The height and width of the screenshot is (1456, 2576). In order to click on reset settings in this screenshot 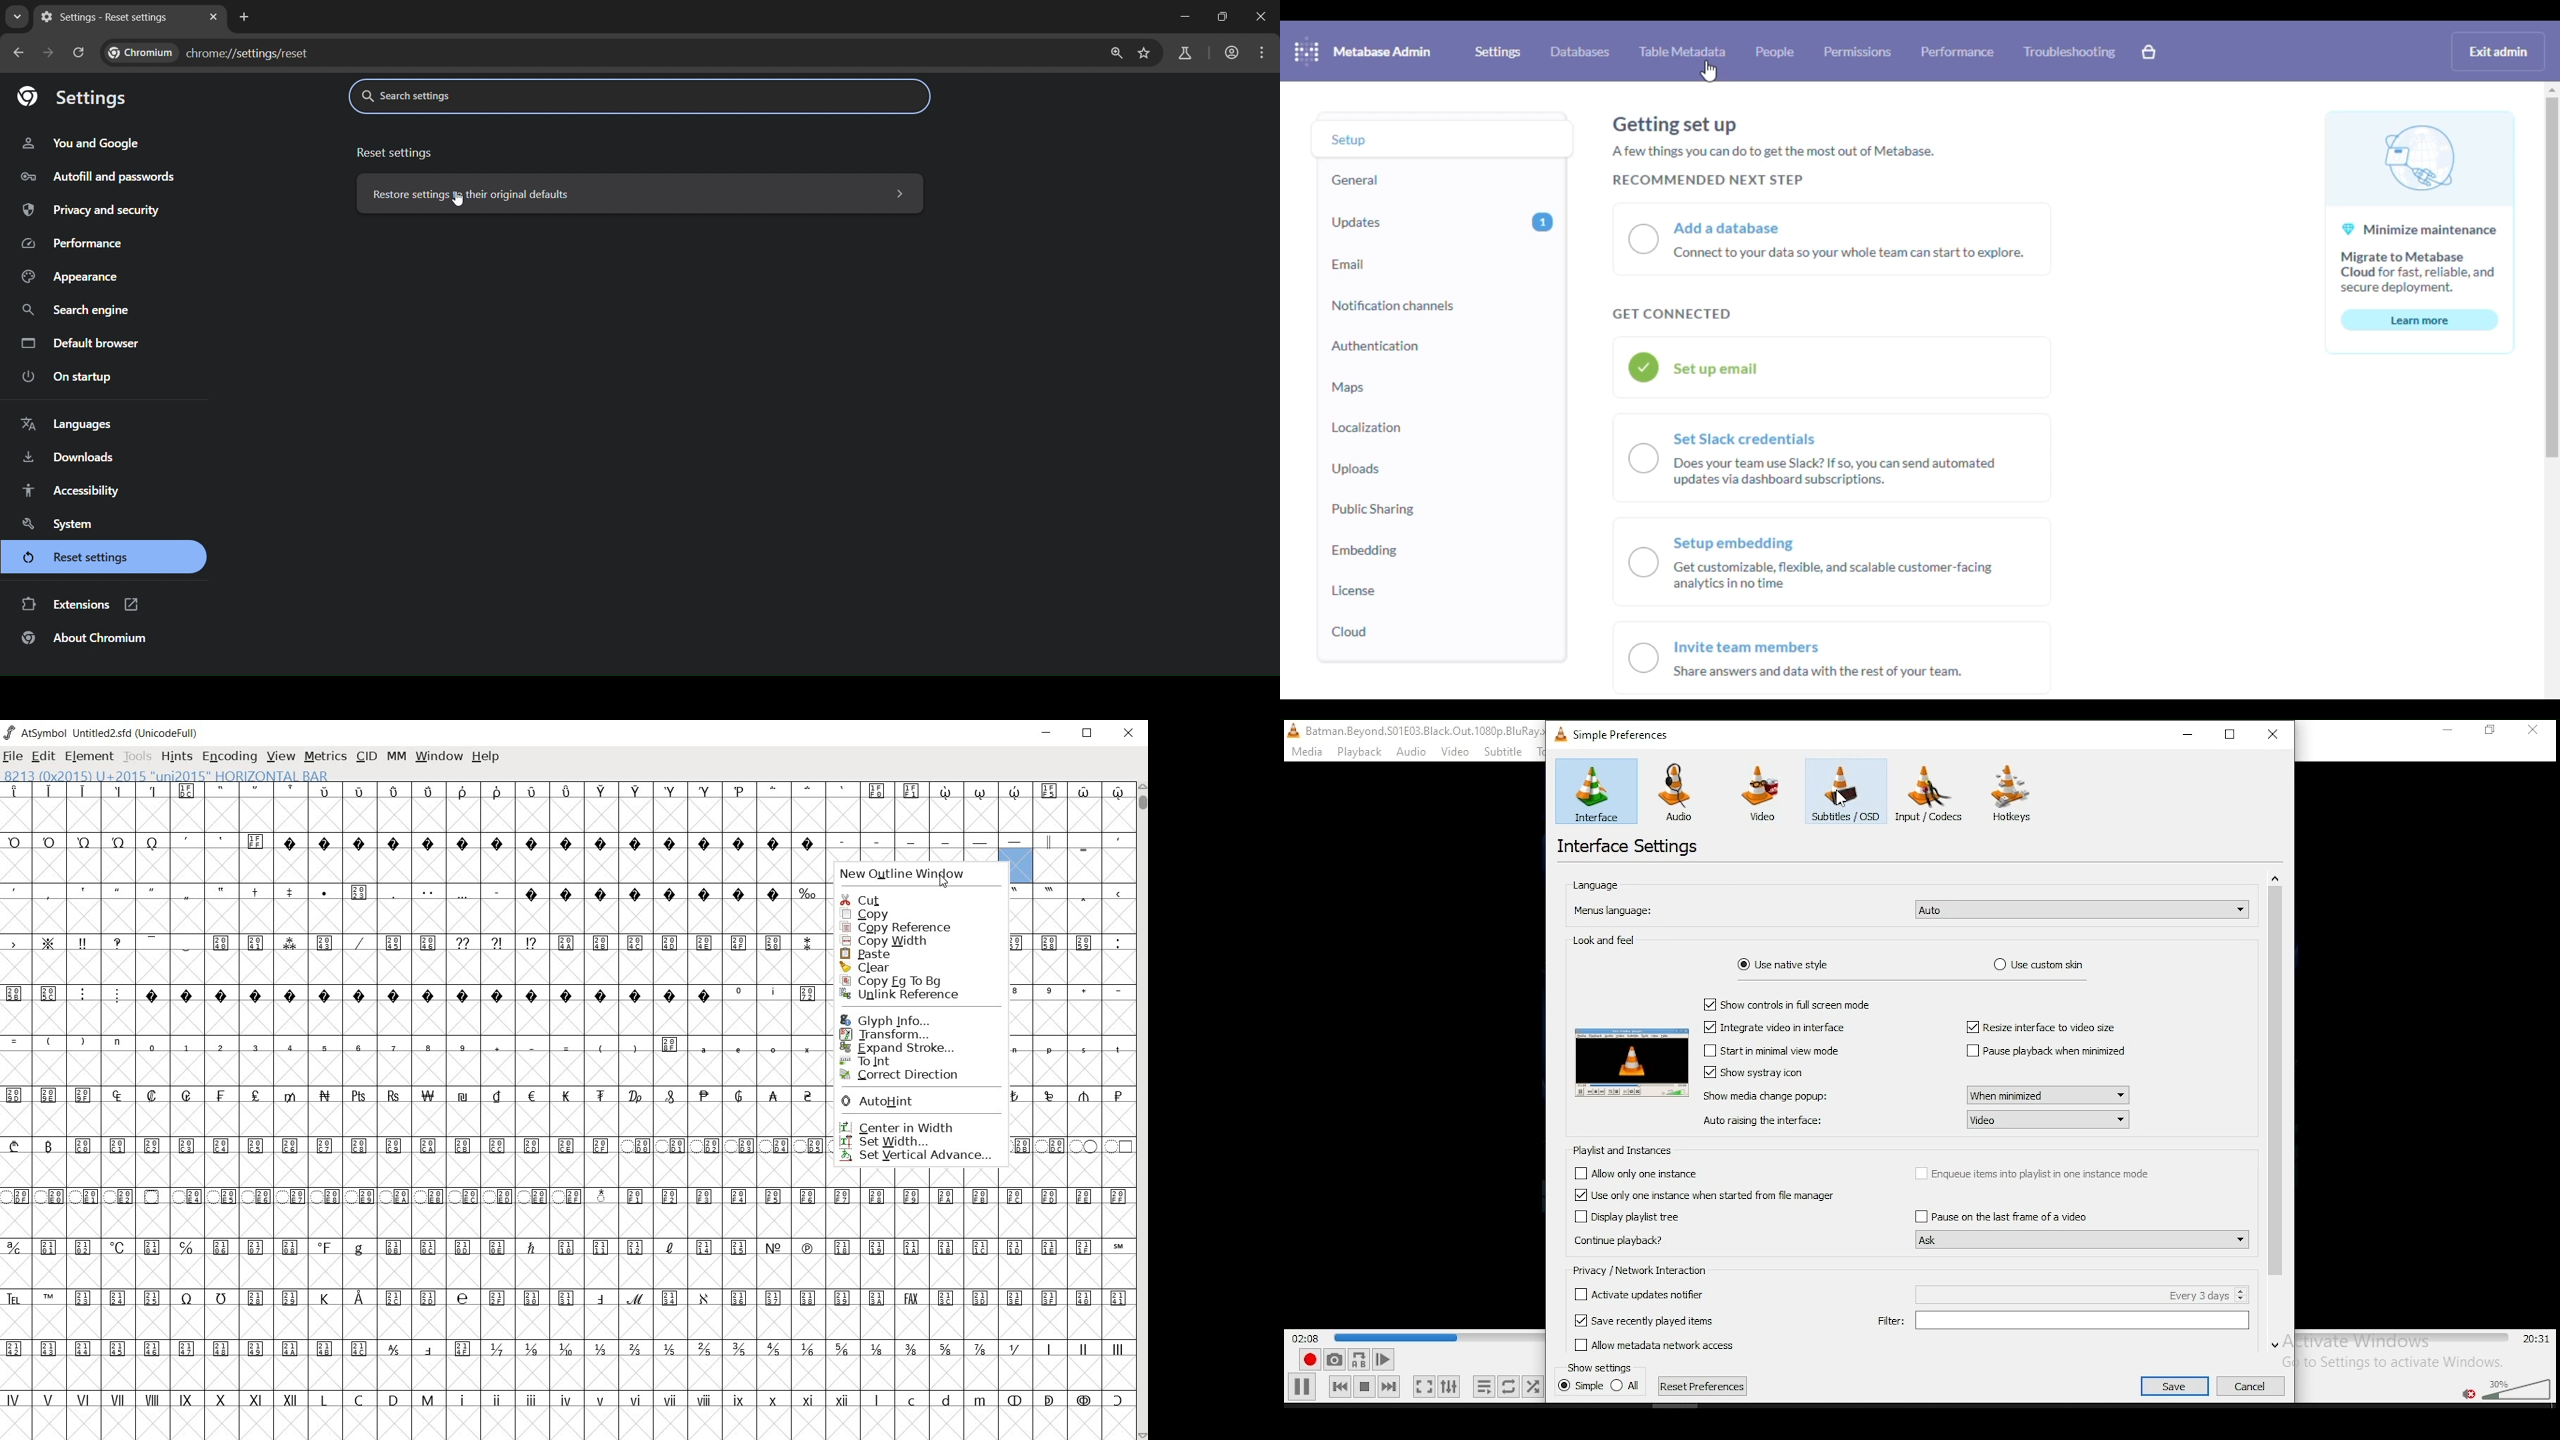, I will do `click(75, 559)`.